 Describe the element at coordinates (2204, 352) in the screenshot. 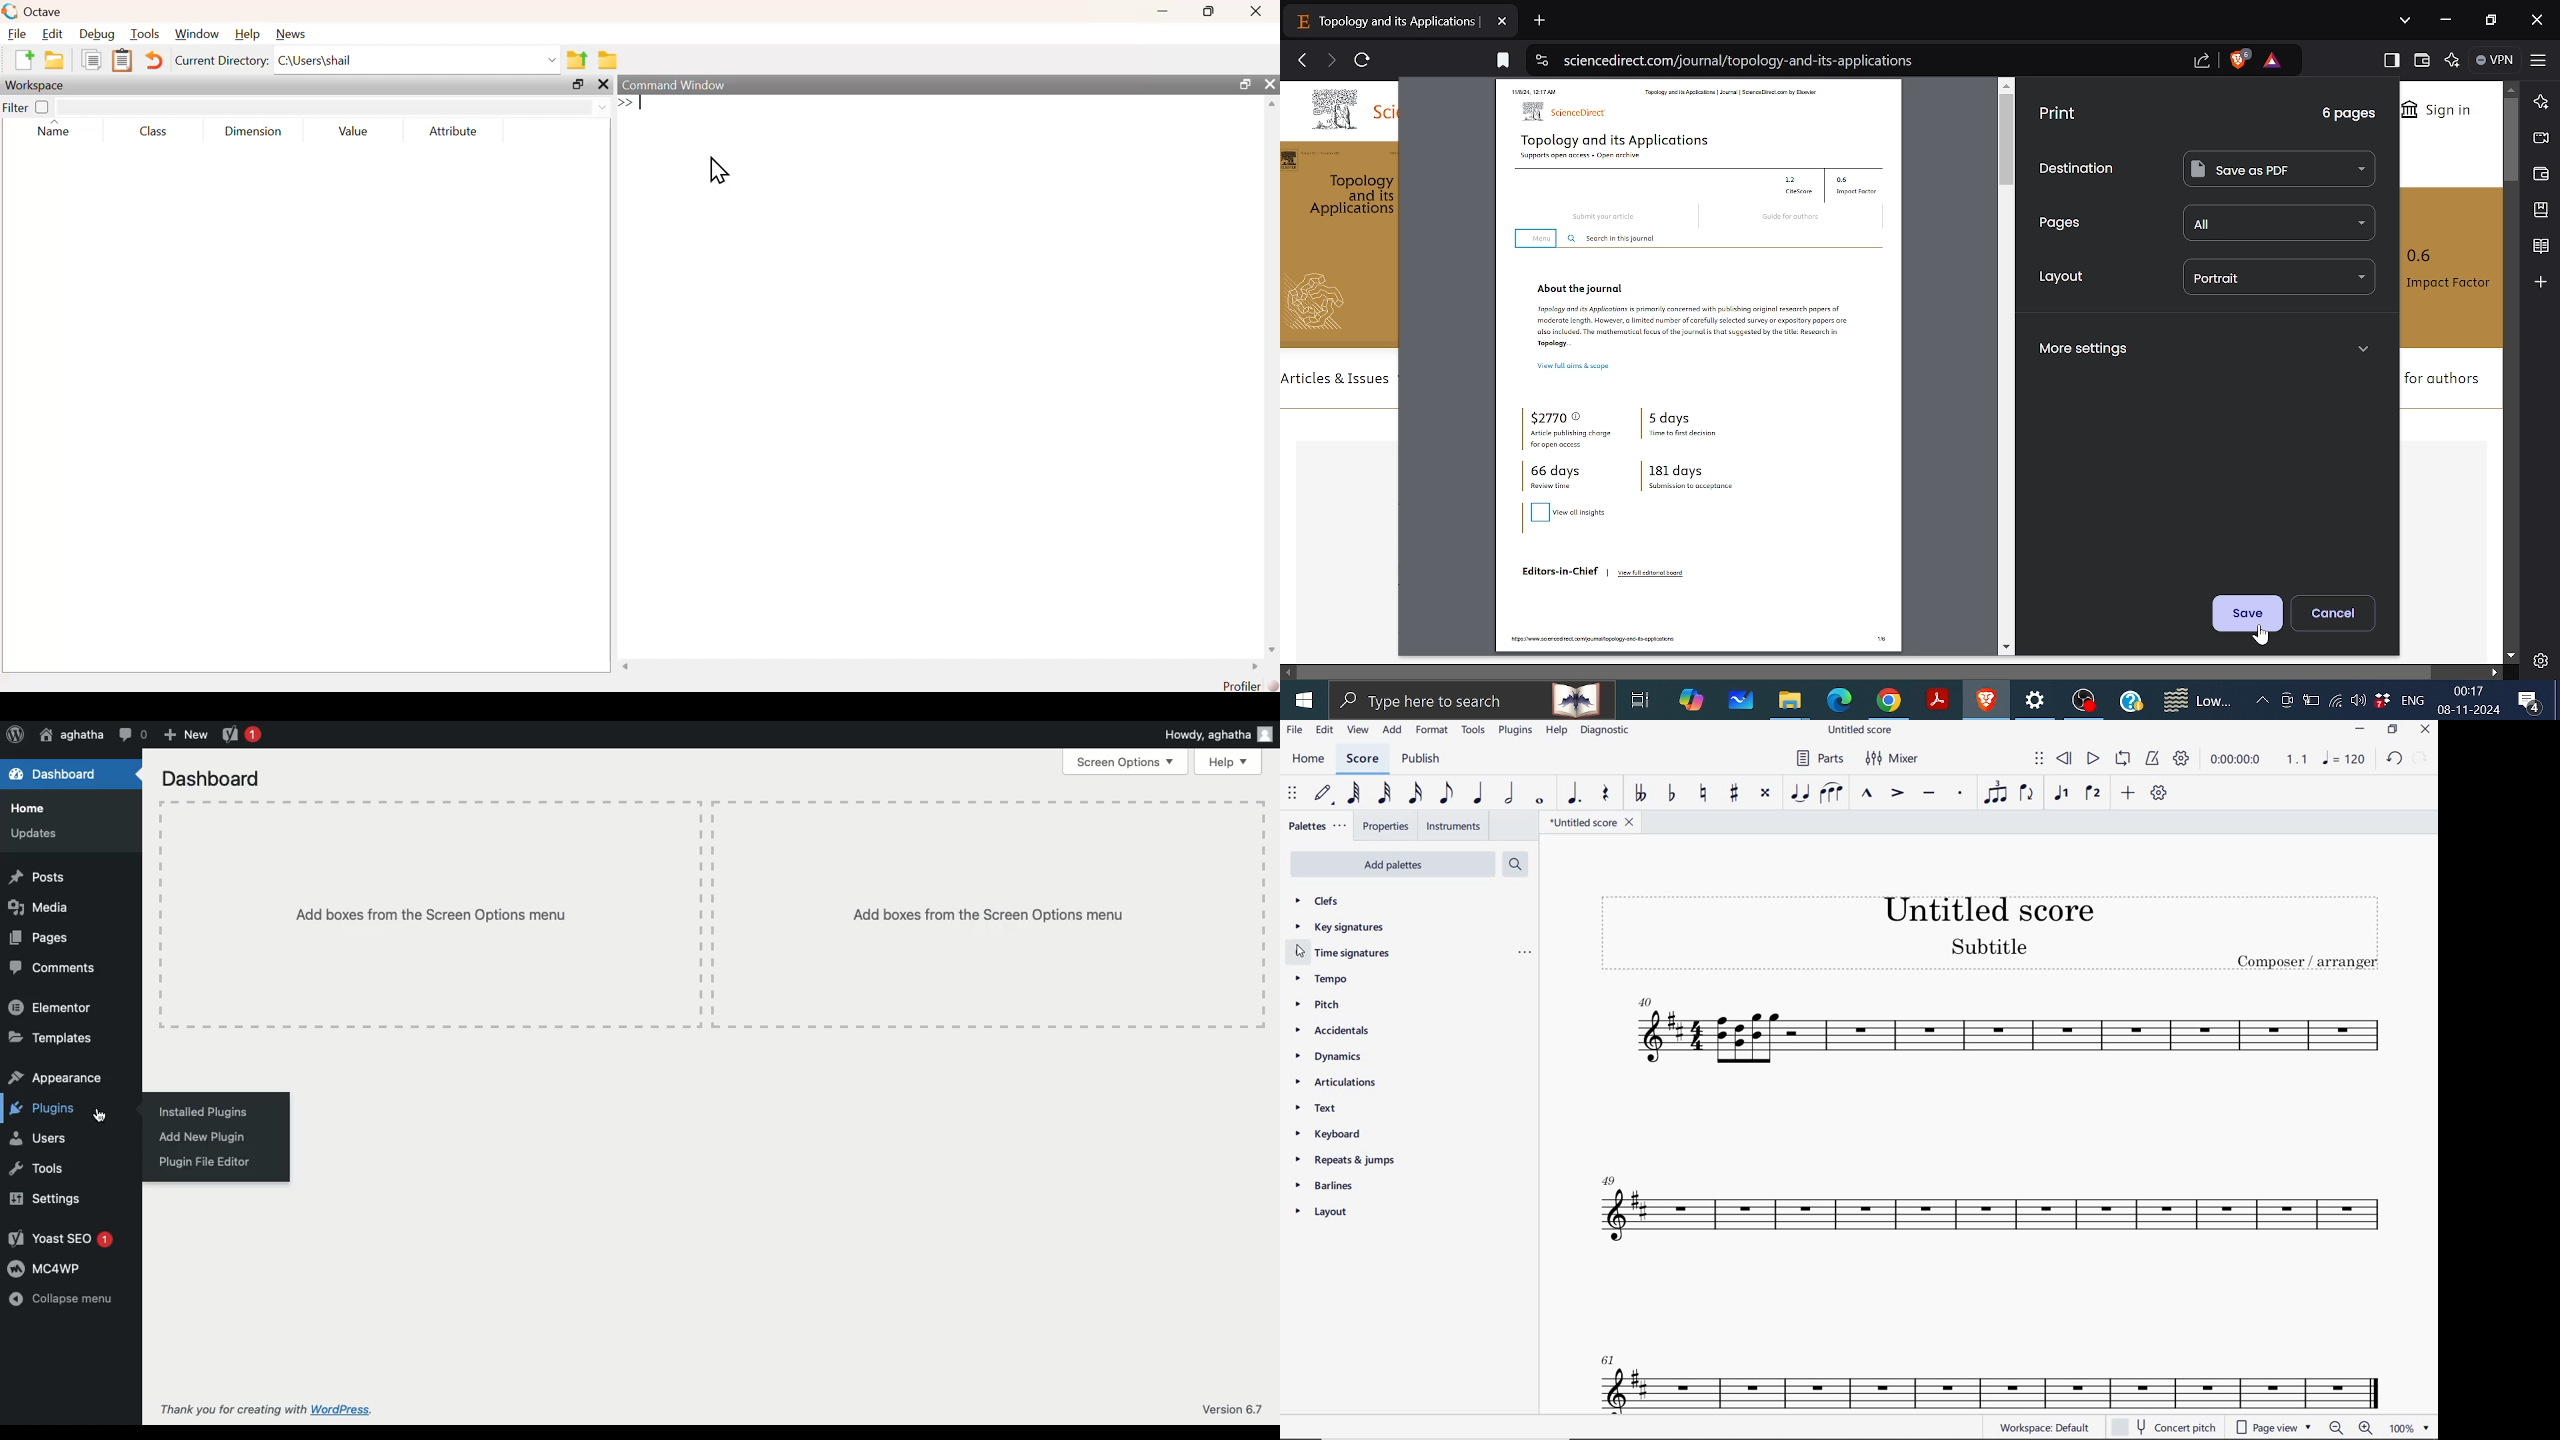

I see `More settings` at that location.